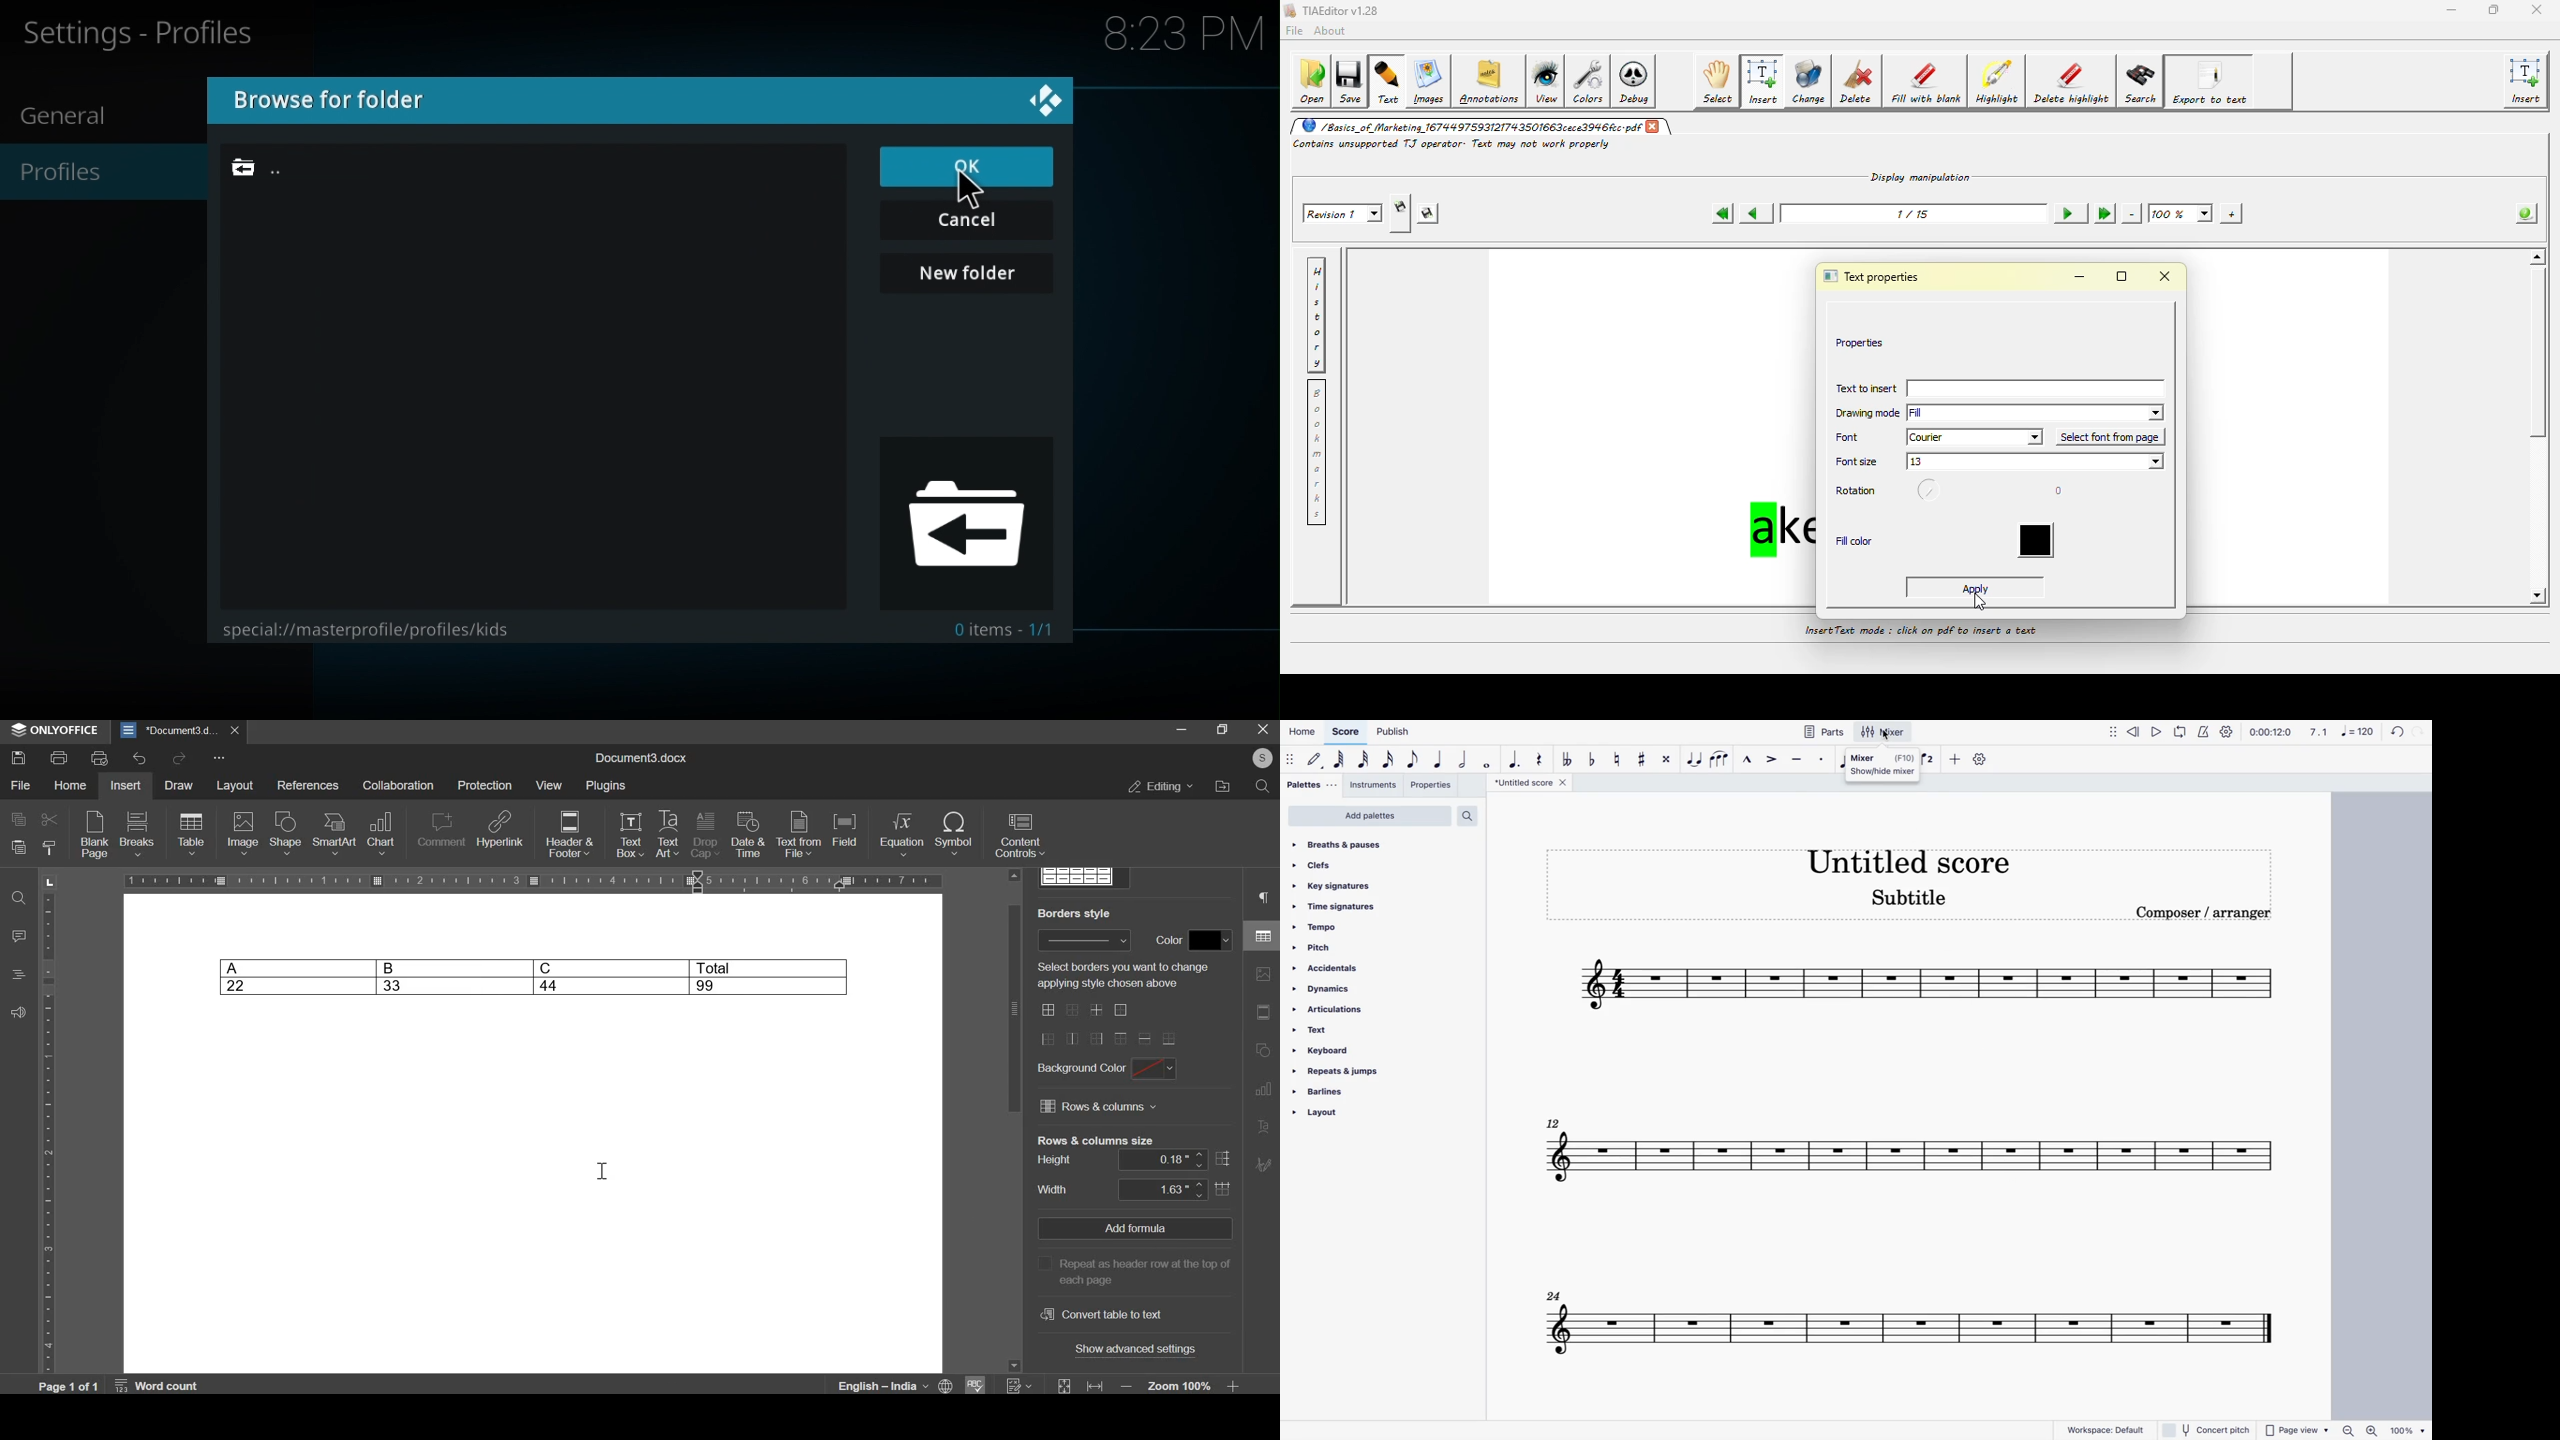  What do you see at coordinates (1355, 968) in the screenshot?
I see `accidentals` at bounding box center [1355, 968].